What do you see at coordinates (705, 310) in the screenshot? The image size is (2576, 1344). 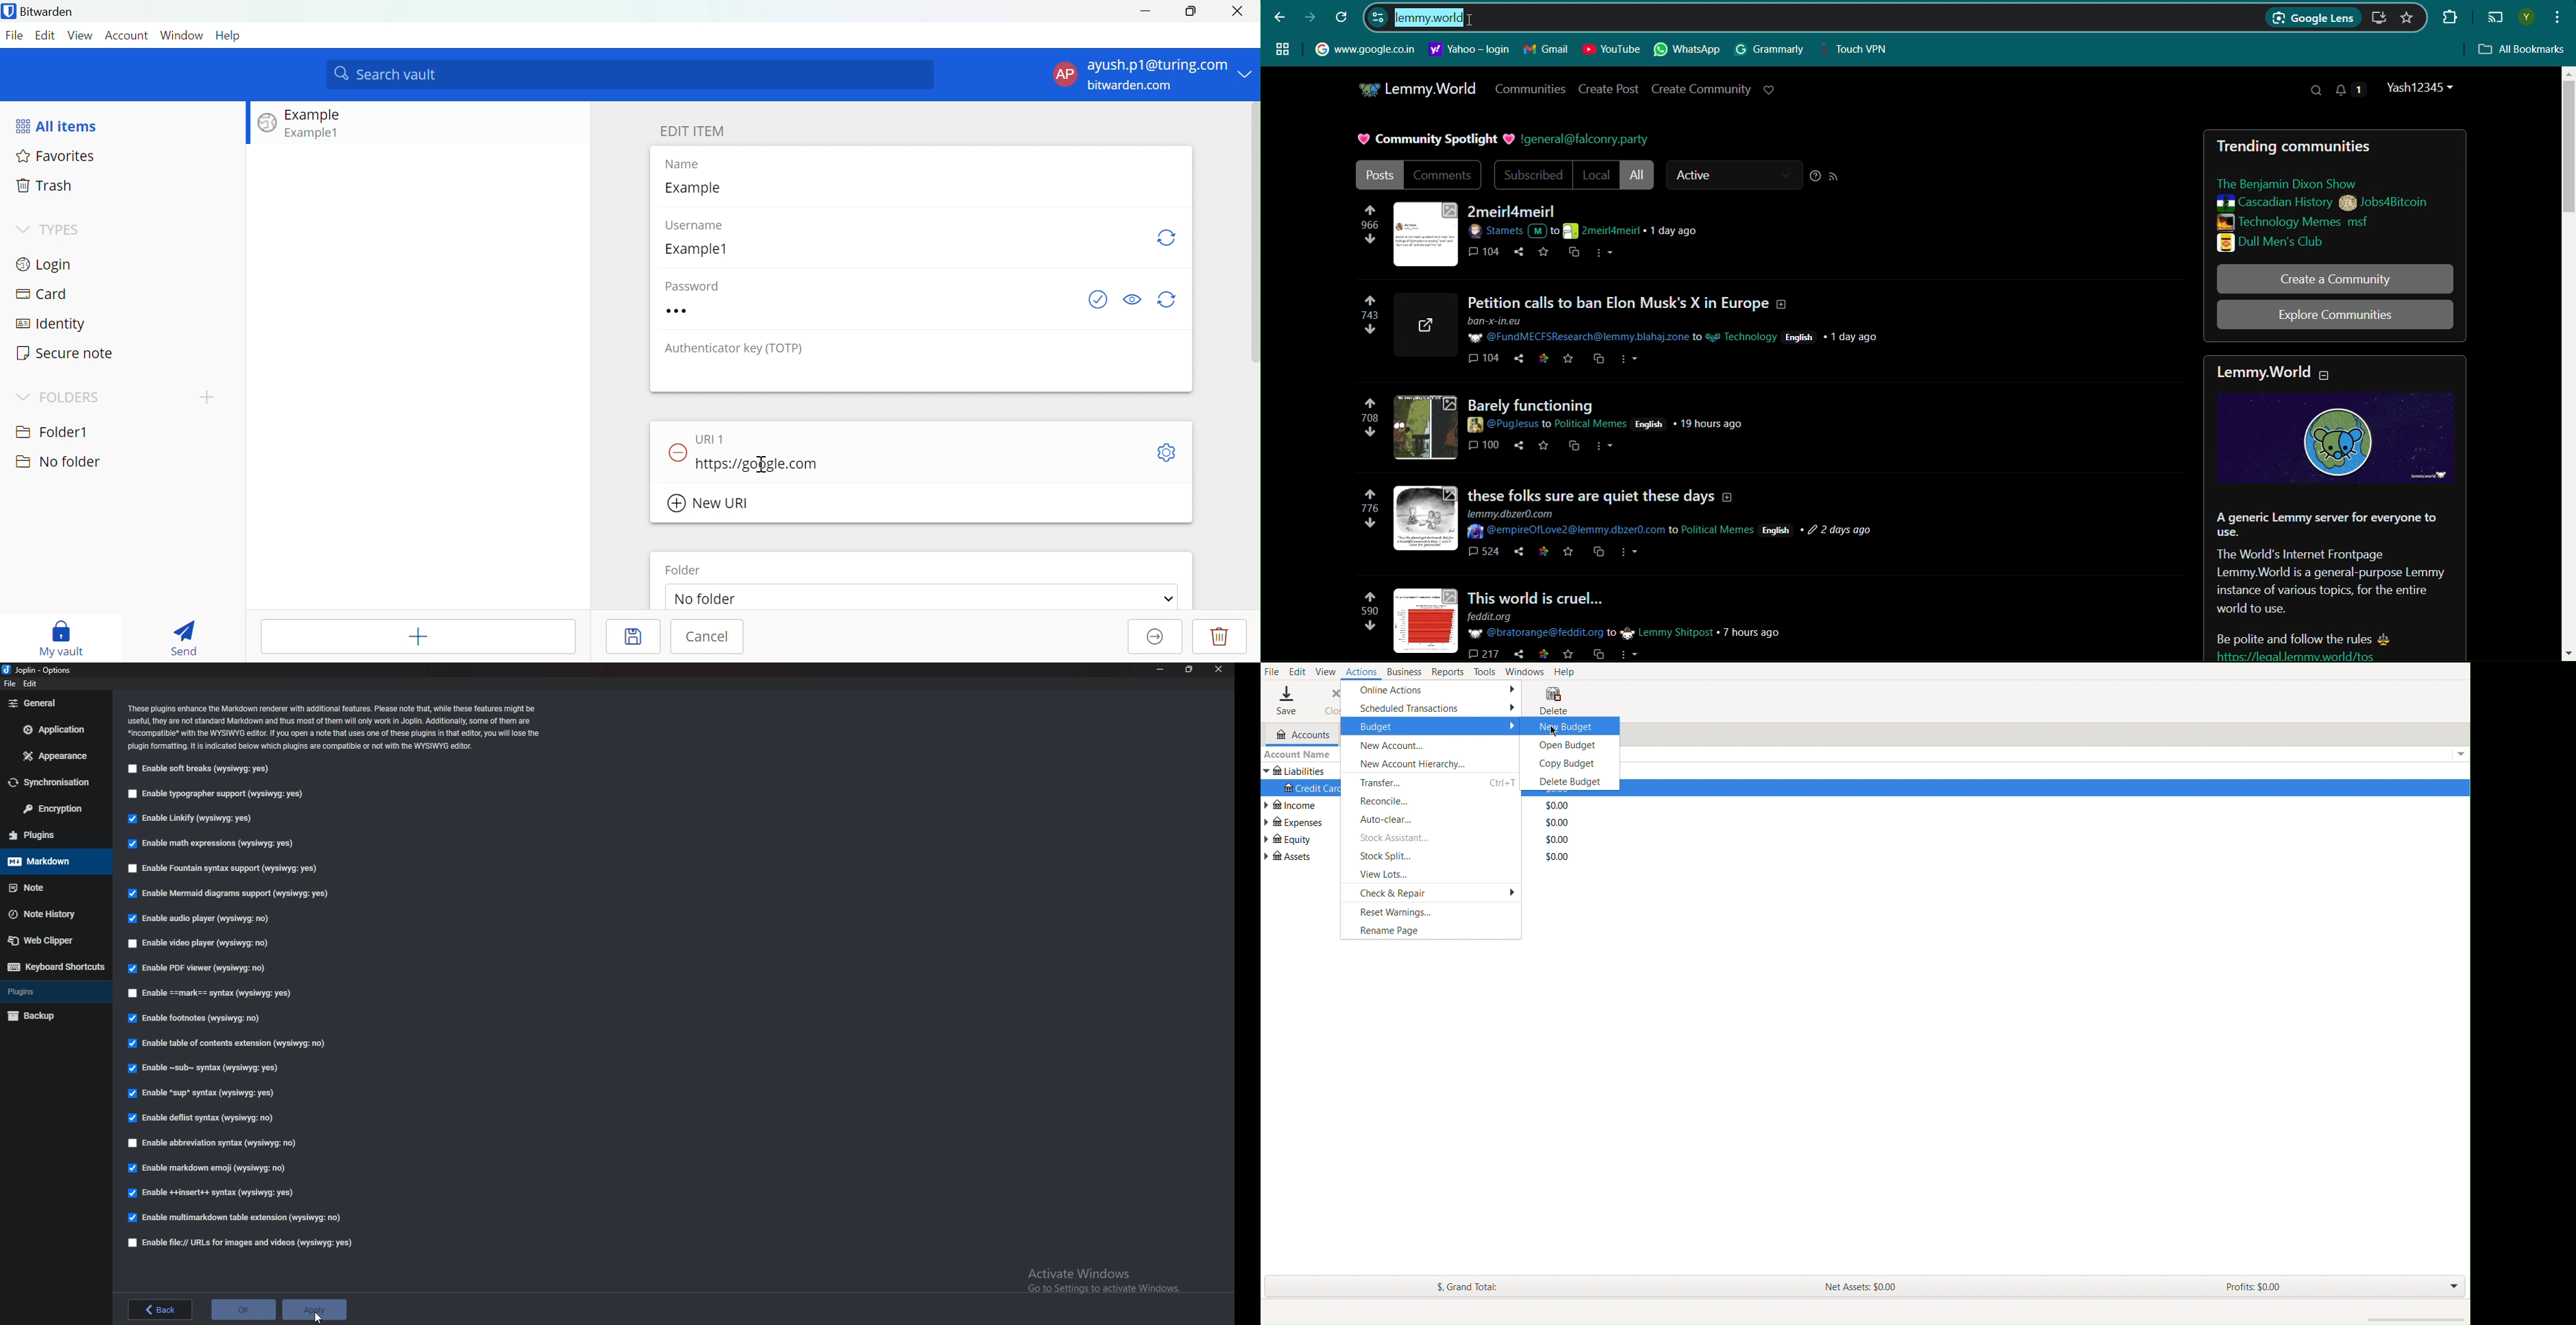 I see `Password` at bounding box center [705, 310].